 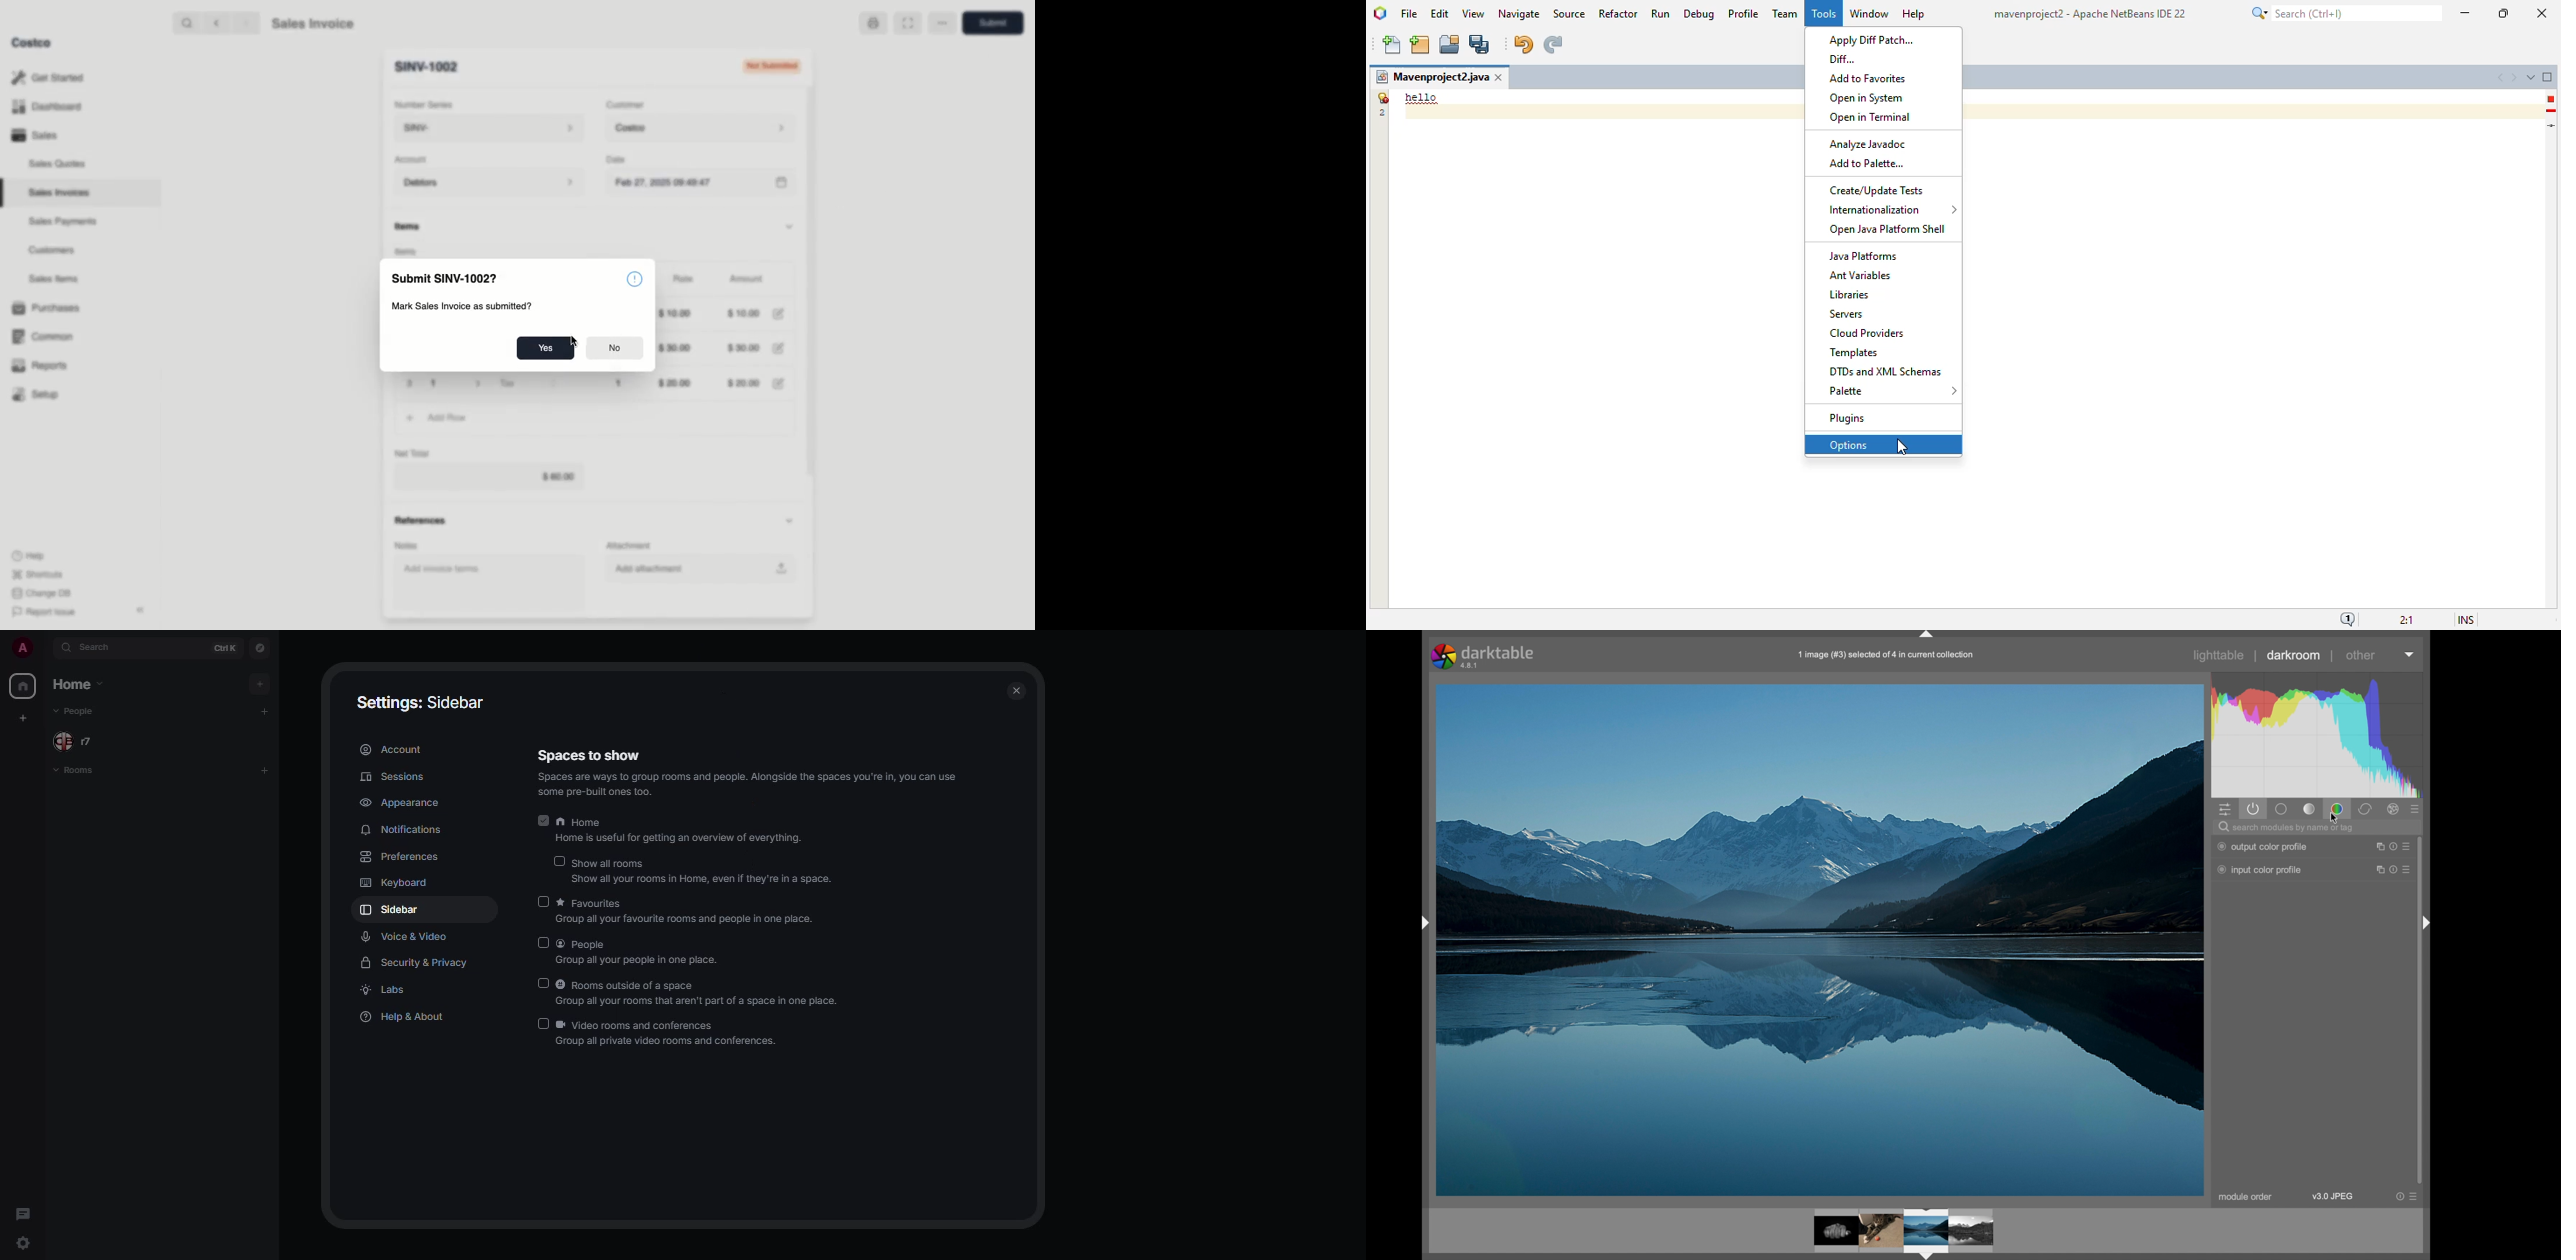 I want to click on backward, so click(x=214, y=22).